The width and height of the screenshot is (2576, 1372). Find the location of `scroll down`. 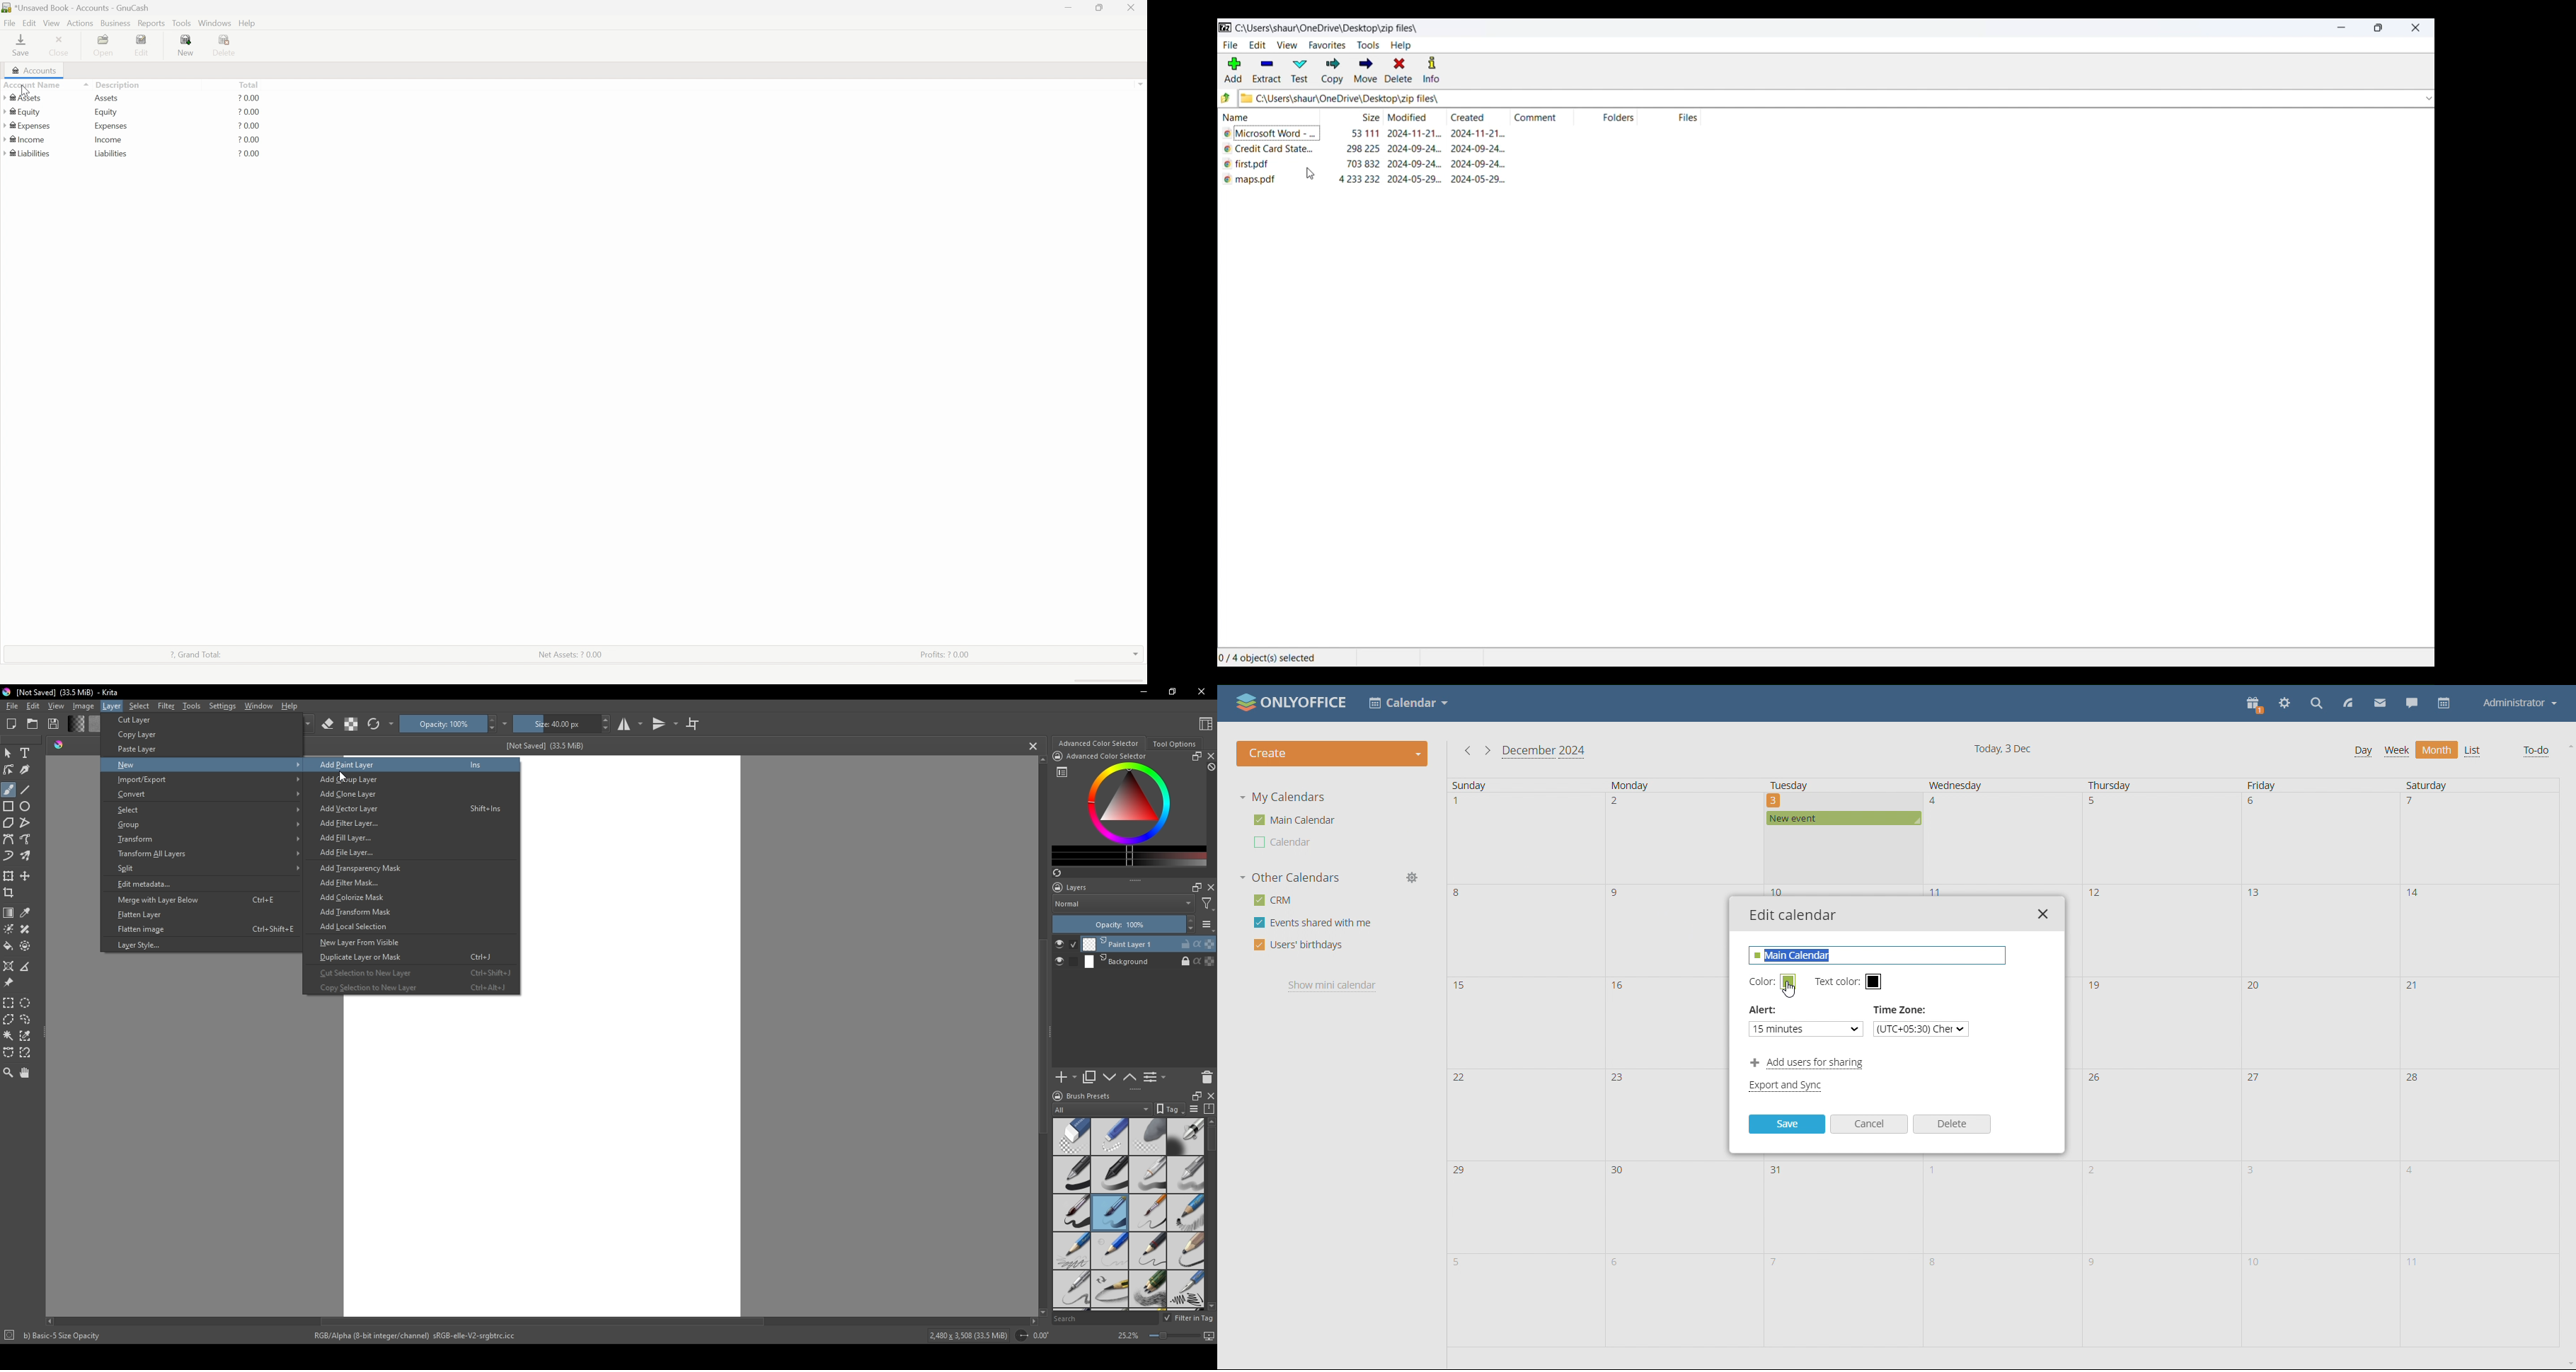

scroll down is located at coordinates (1210, 1306).